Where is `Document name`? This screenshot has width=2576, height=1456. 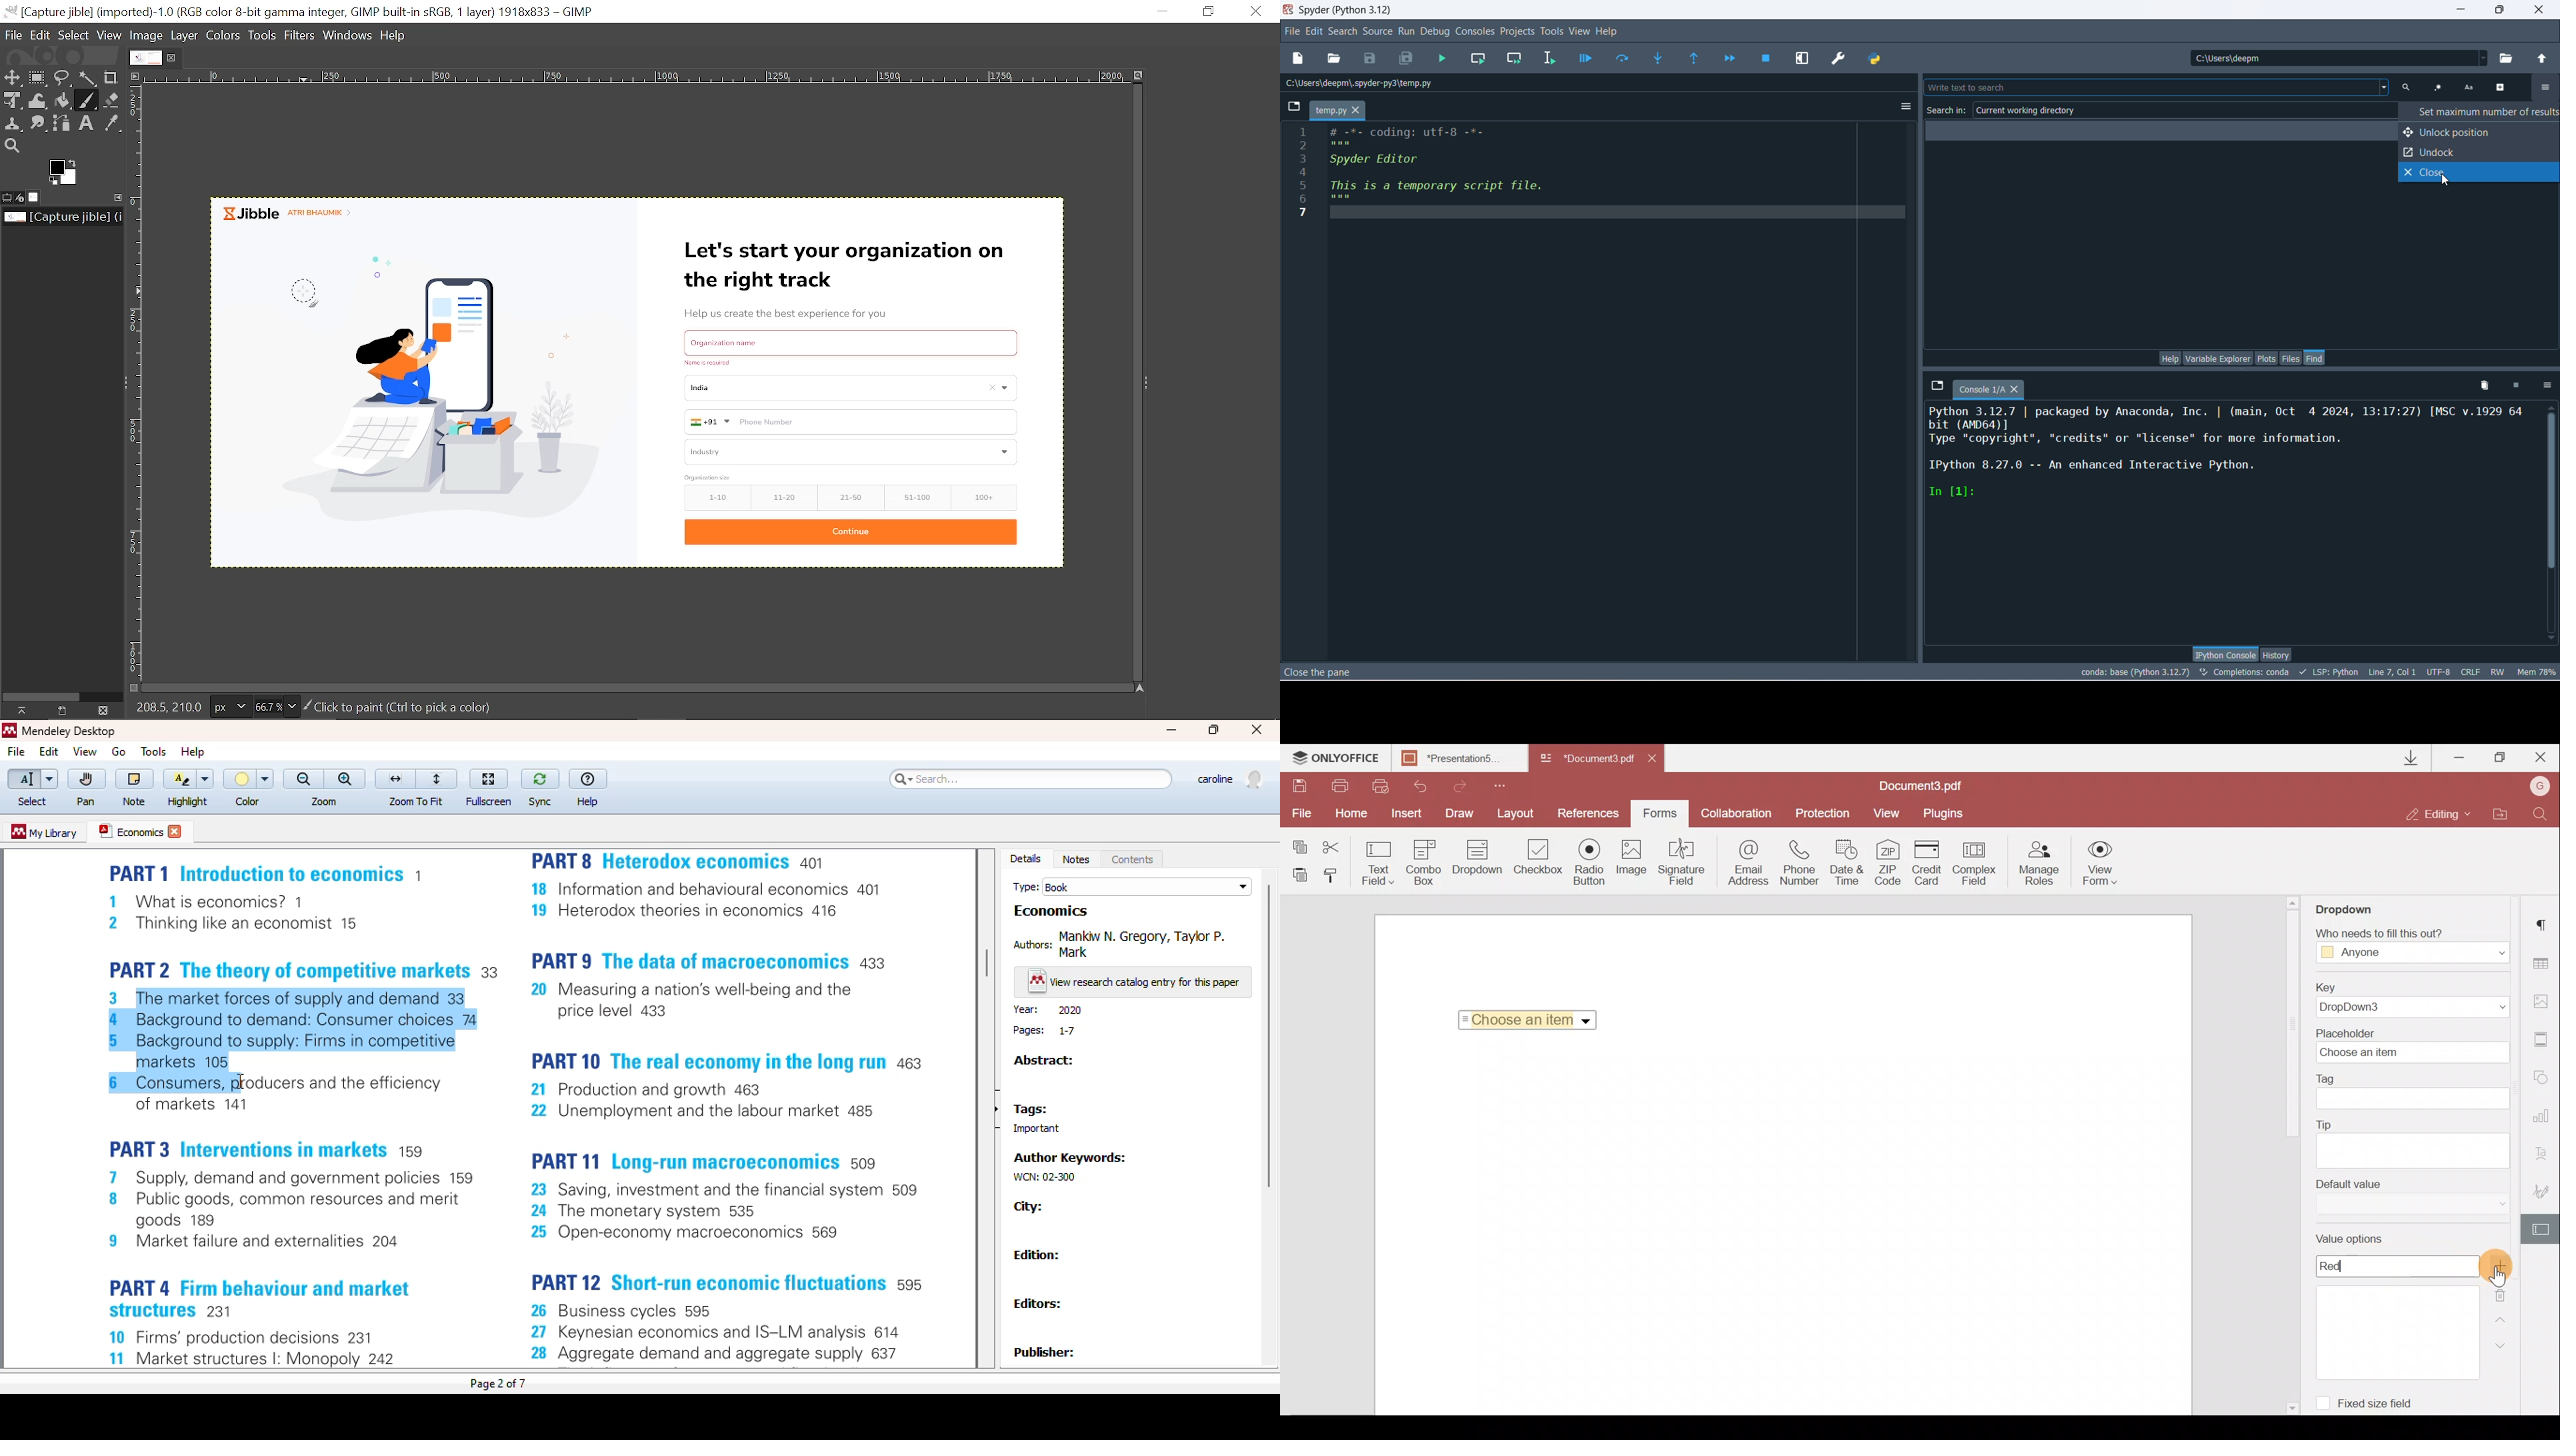
Document name is located at coordinates (1463, 759).